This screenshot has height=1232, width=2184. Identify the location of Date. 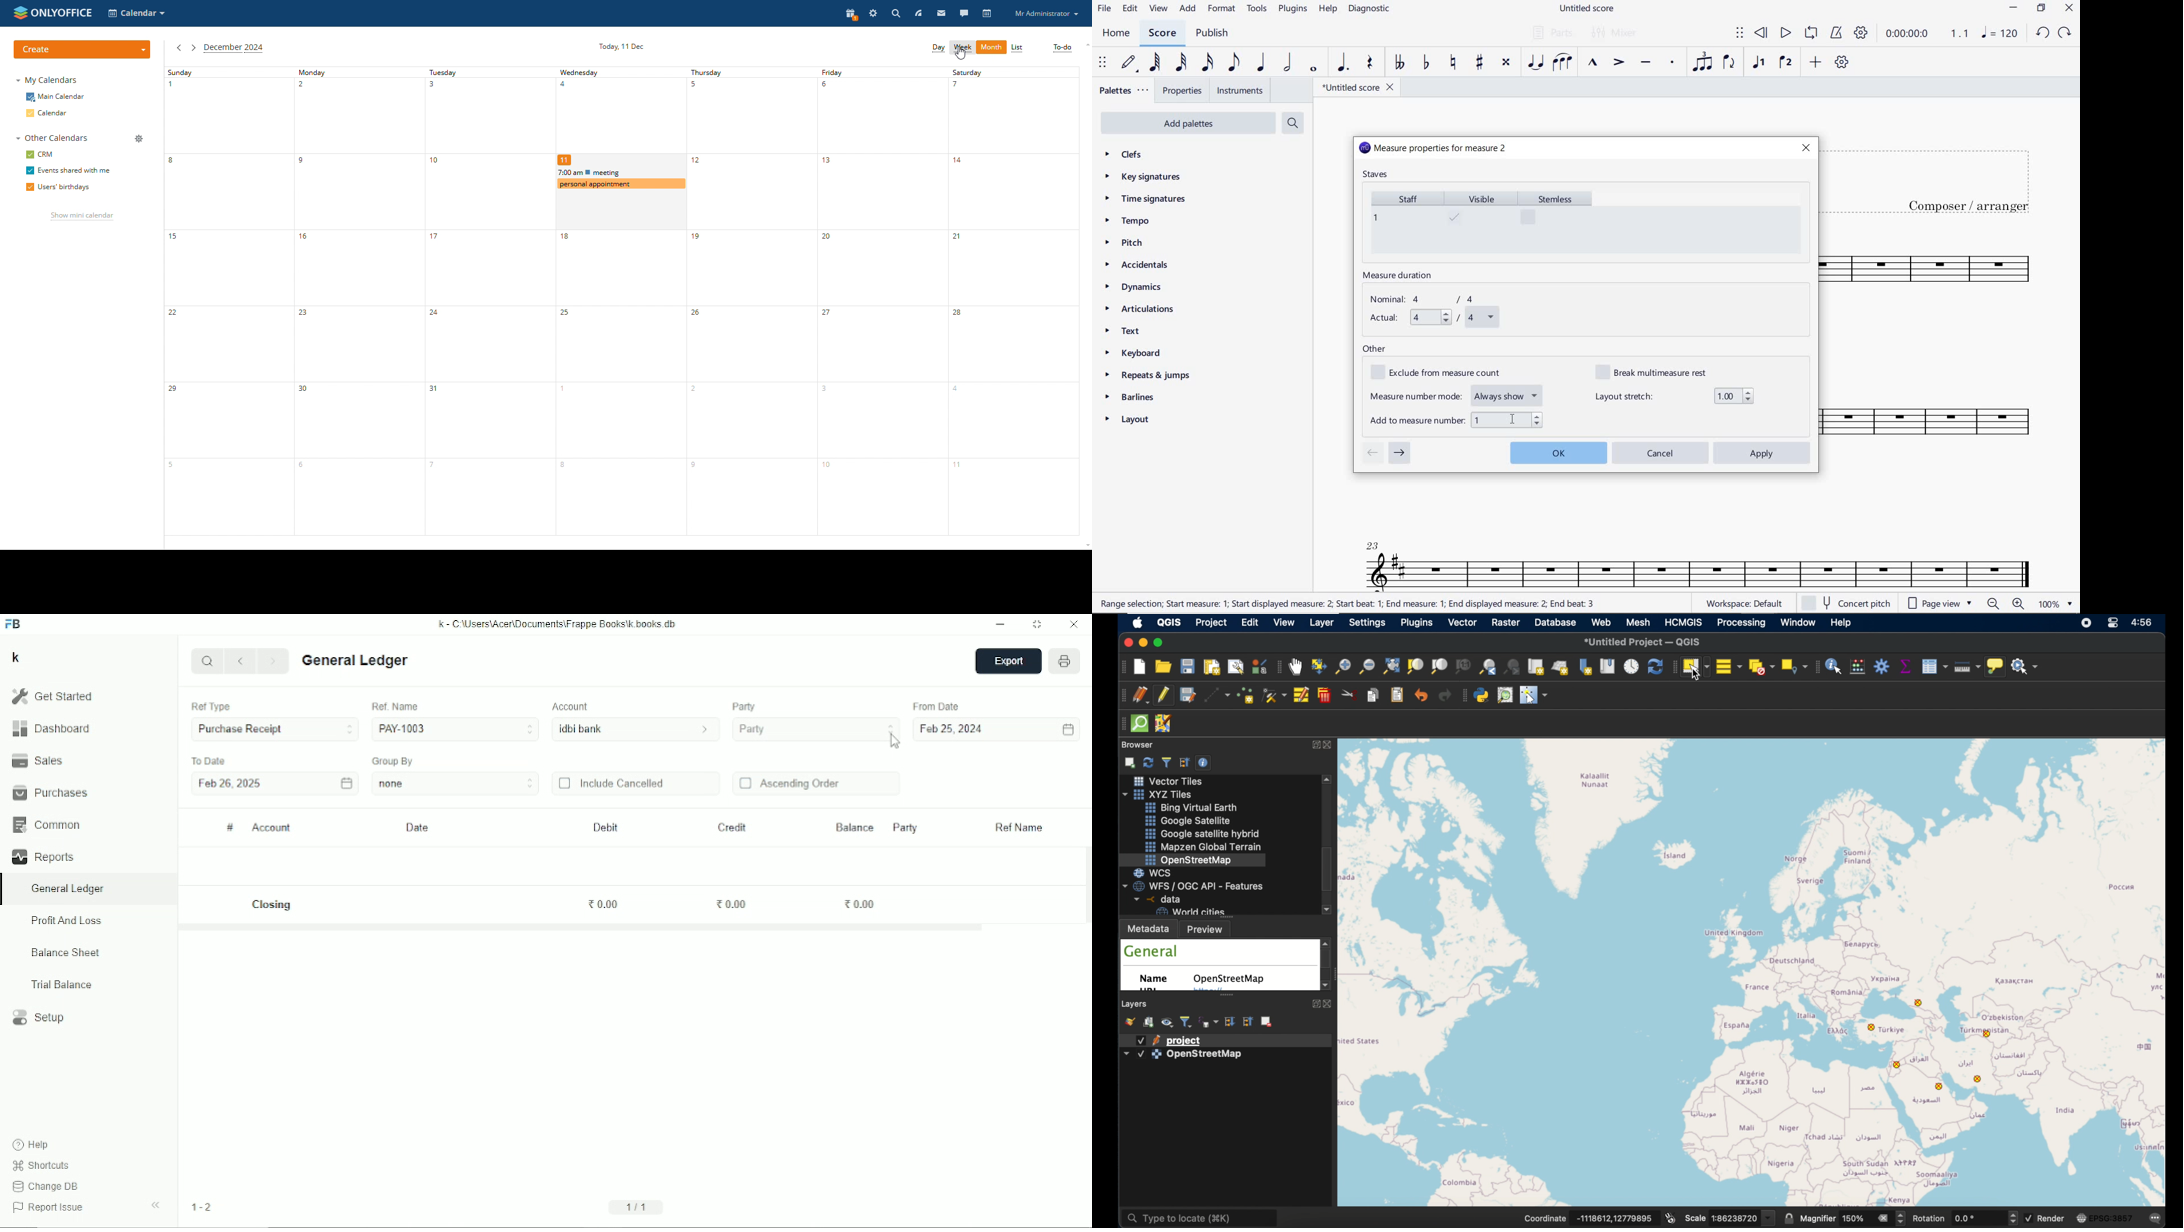
(419, 828).